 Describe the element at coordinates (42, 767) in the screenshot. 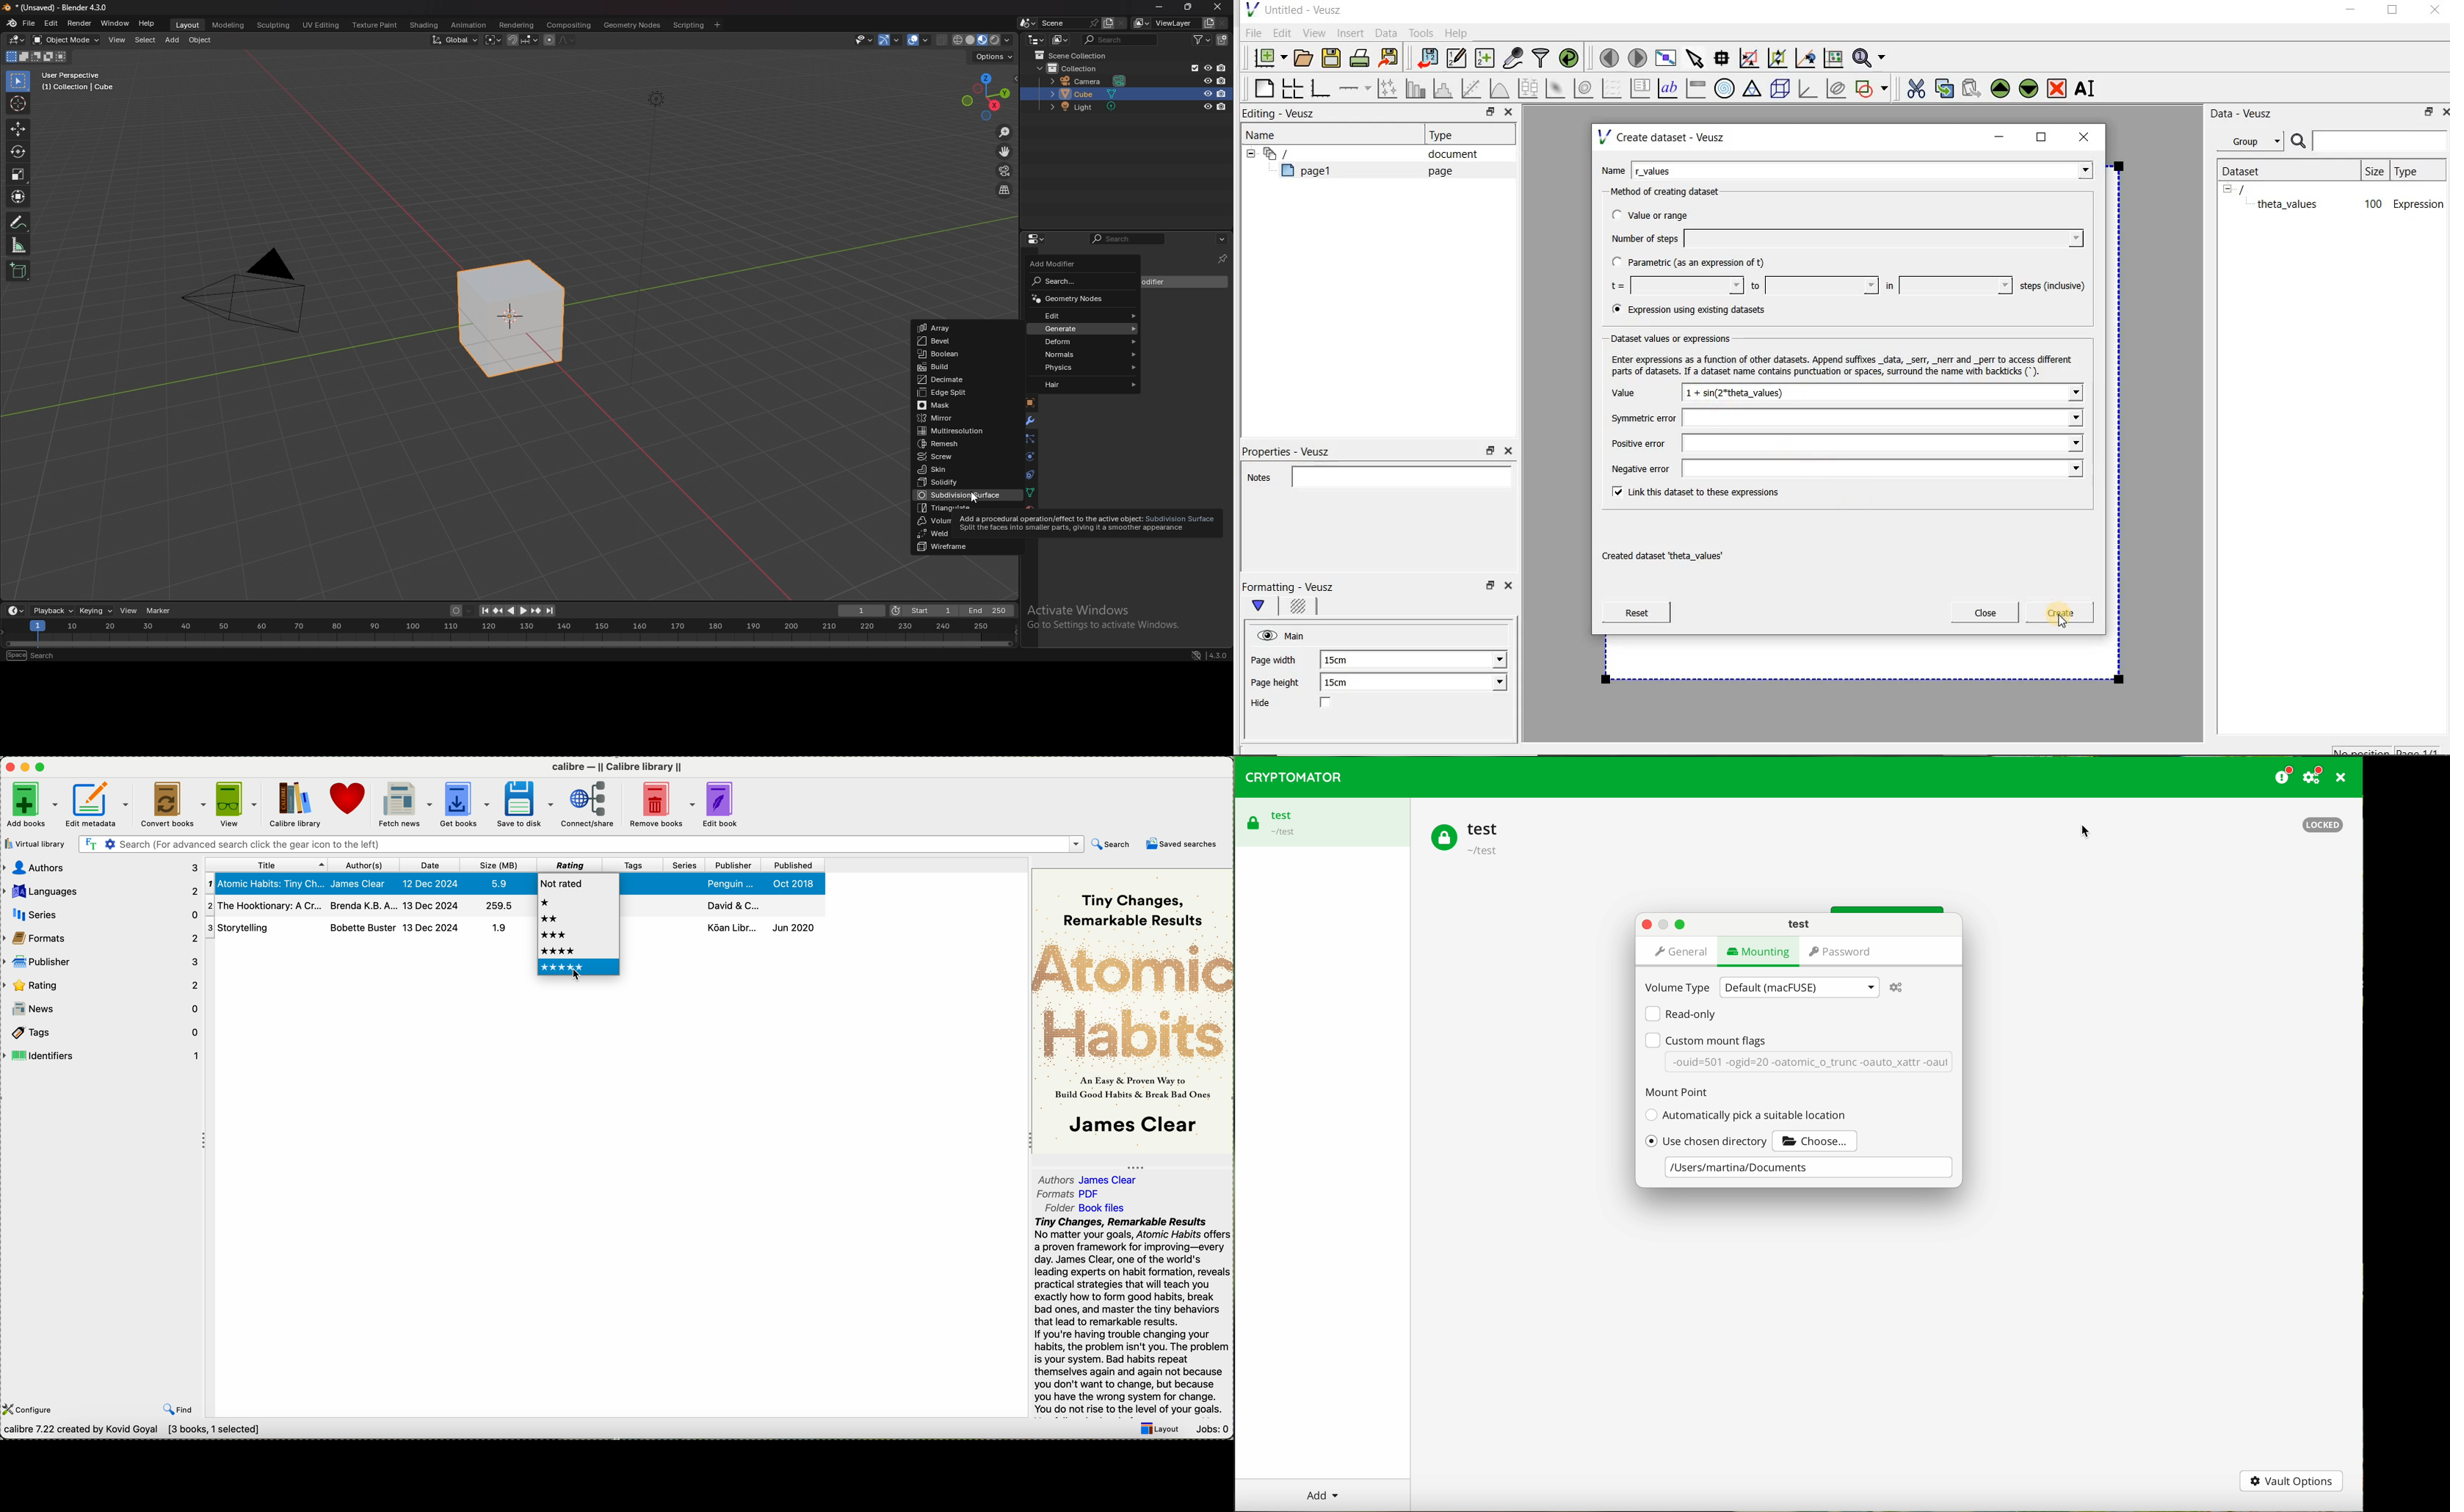

I see `maximize` at that location.